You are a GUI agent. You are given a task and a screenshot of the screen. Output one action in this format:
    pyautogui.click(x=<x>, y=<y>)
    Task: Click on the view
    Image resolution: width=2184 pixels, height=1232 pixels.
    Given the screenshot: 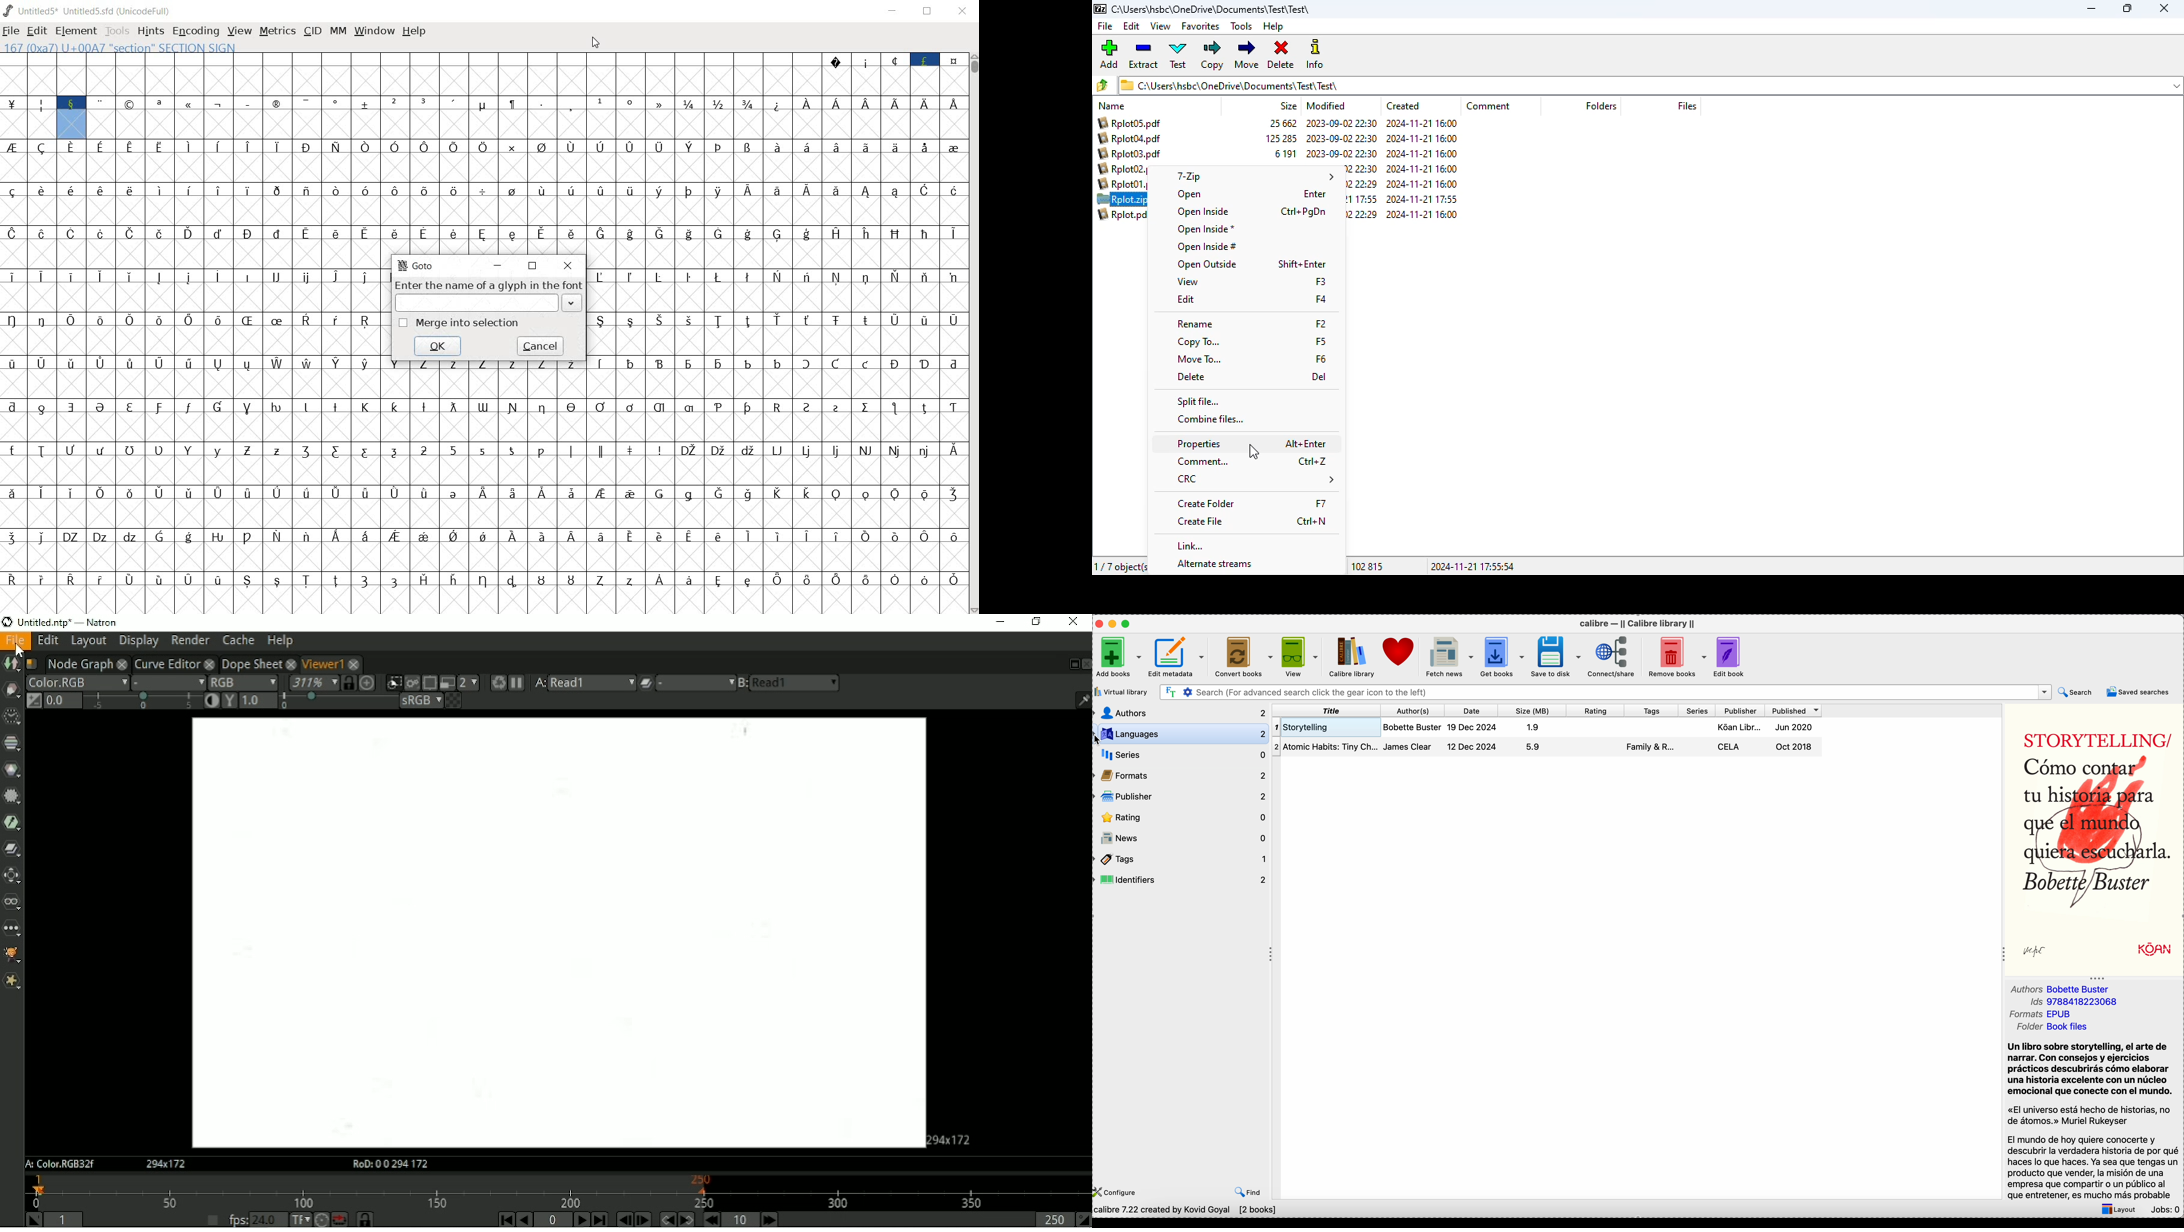 What is the action you would take?
    pyautogui.click(x=1188, y=282)
    